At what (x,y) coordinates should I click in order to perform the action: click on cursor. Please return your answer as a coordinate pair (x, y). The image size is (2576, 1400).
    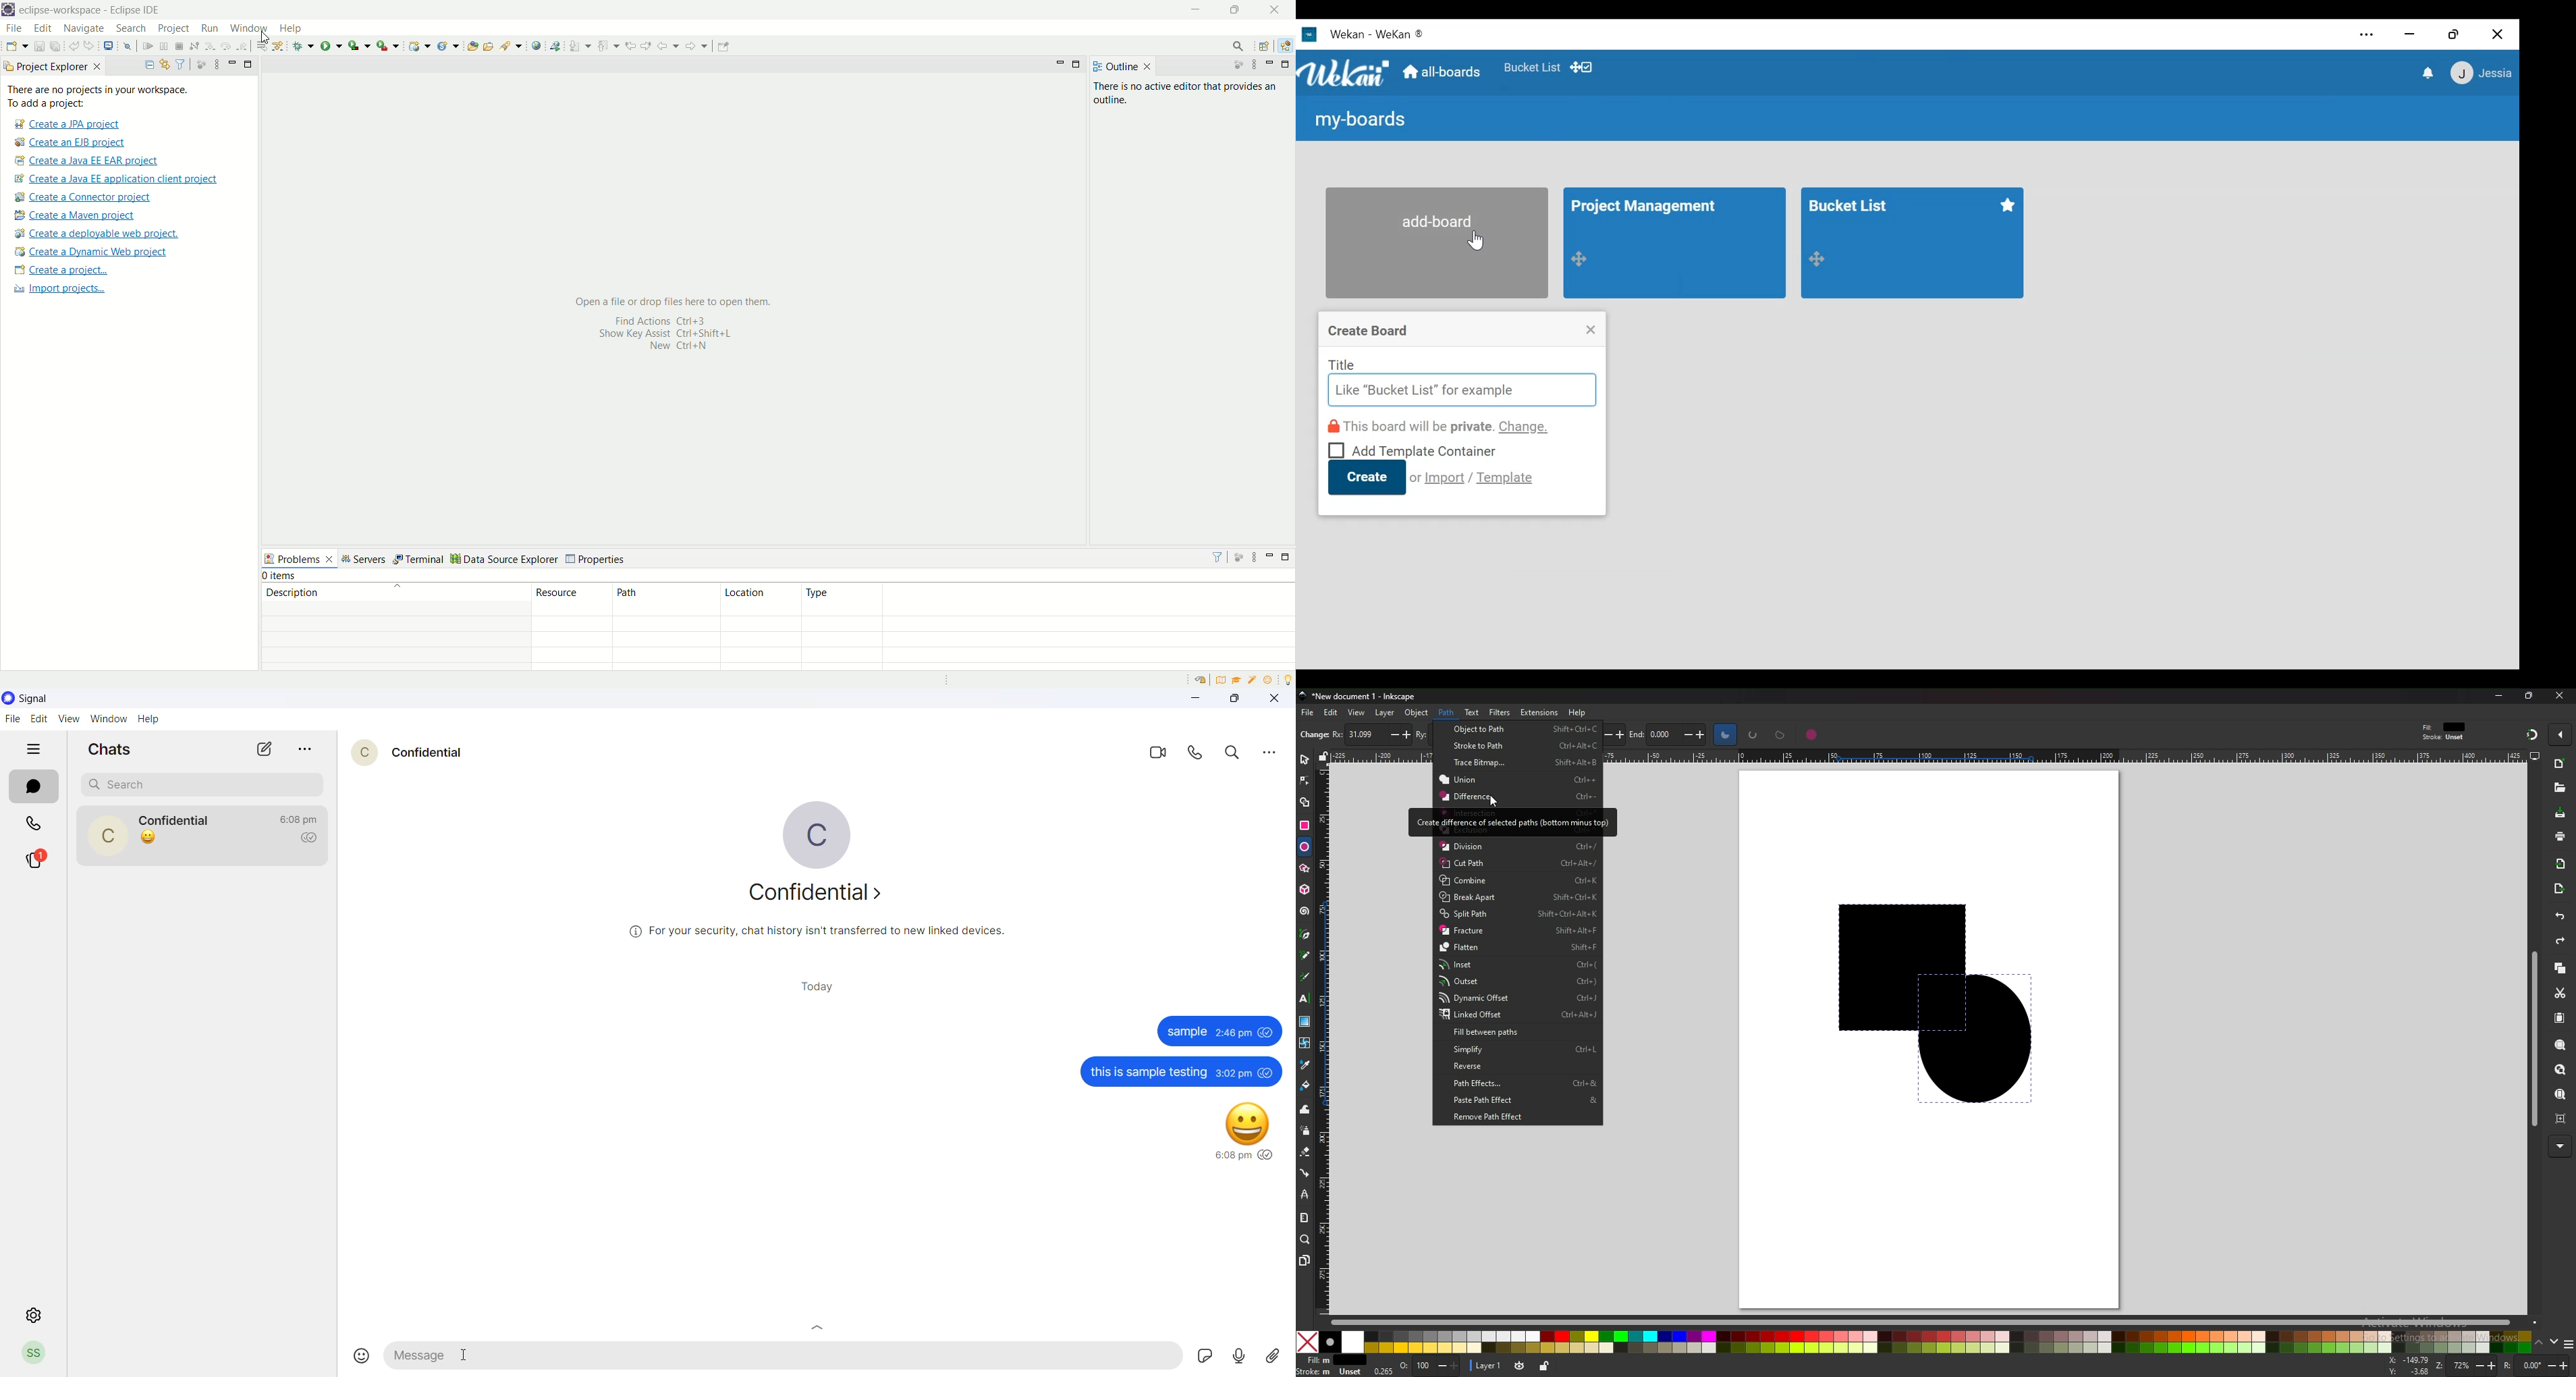
    Looking at the image, I should click on (460, 1353).